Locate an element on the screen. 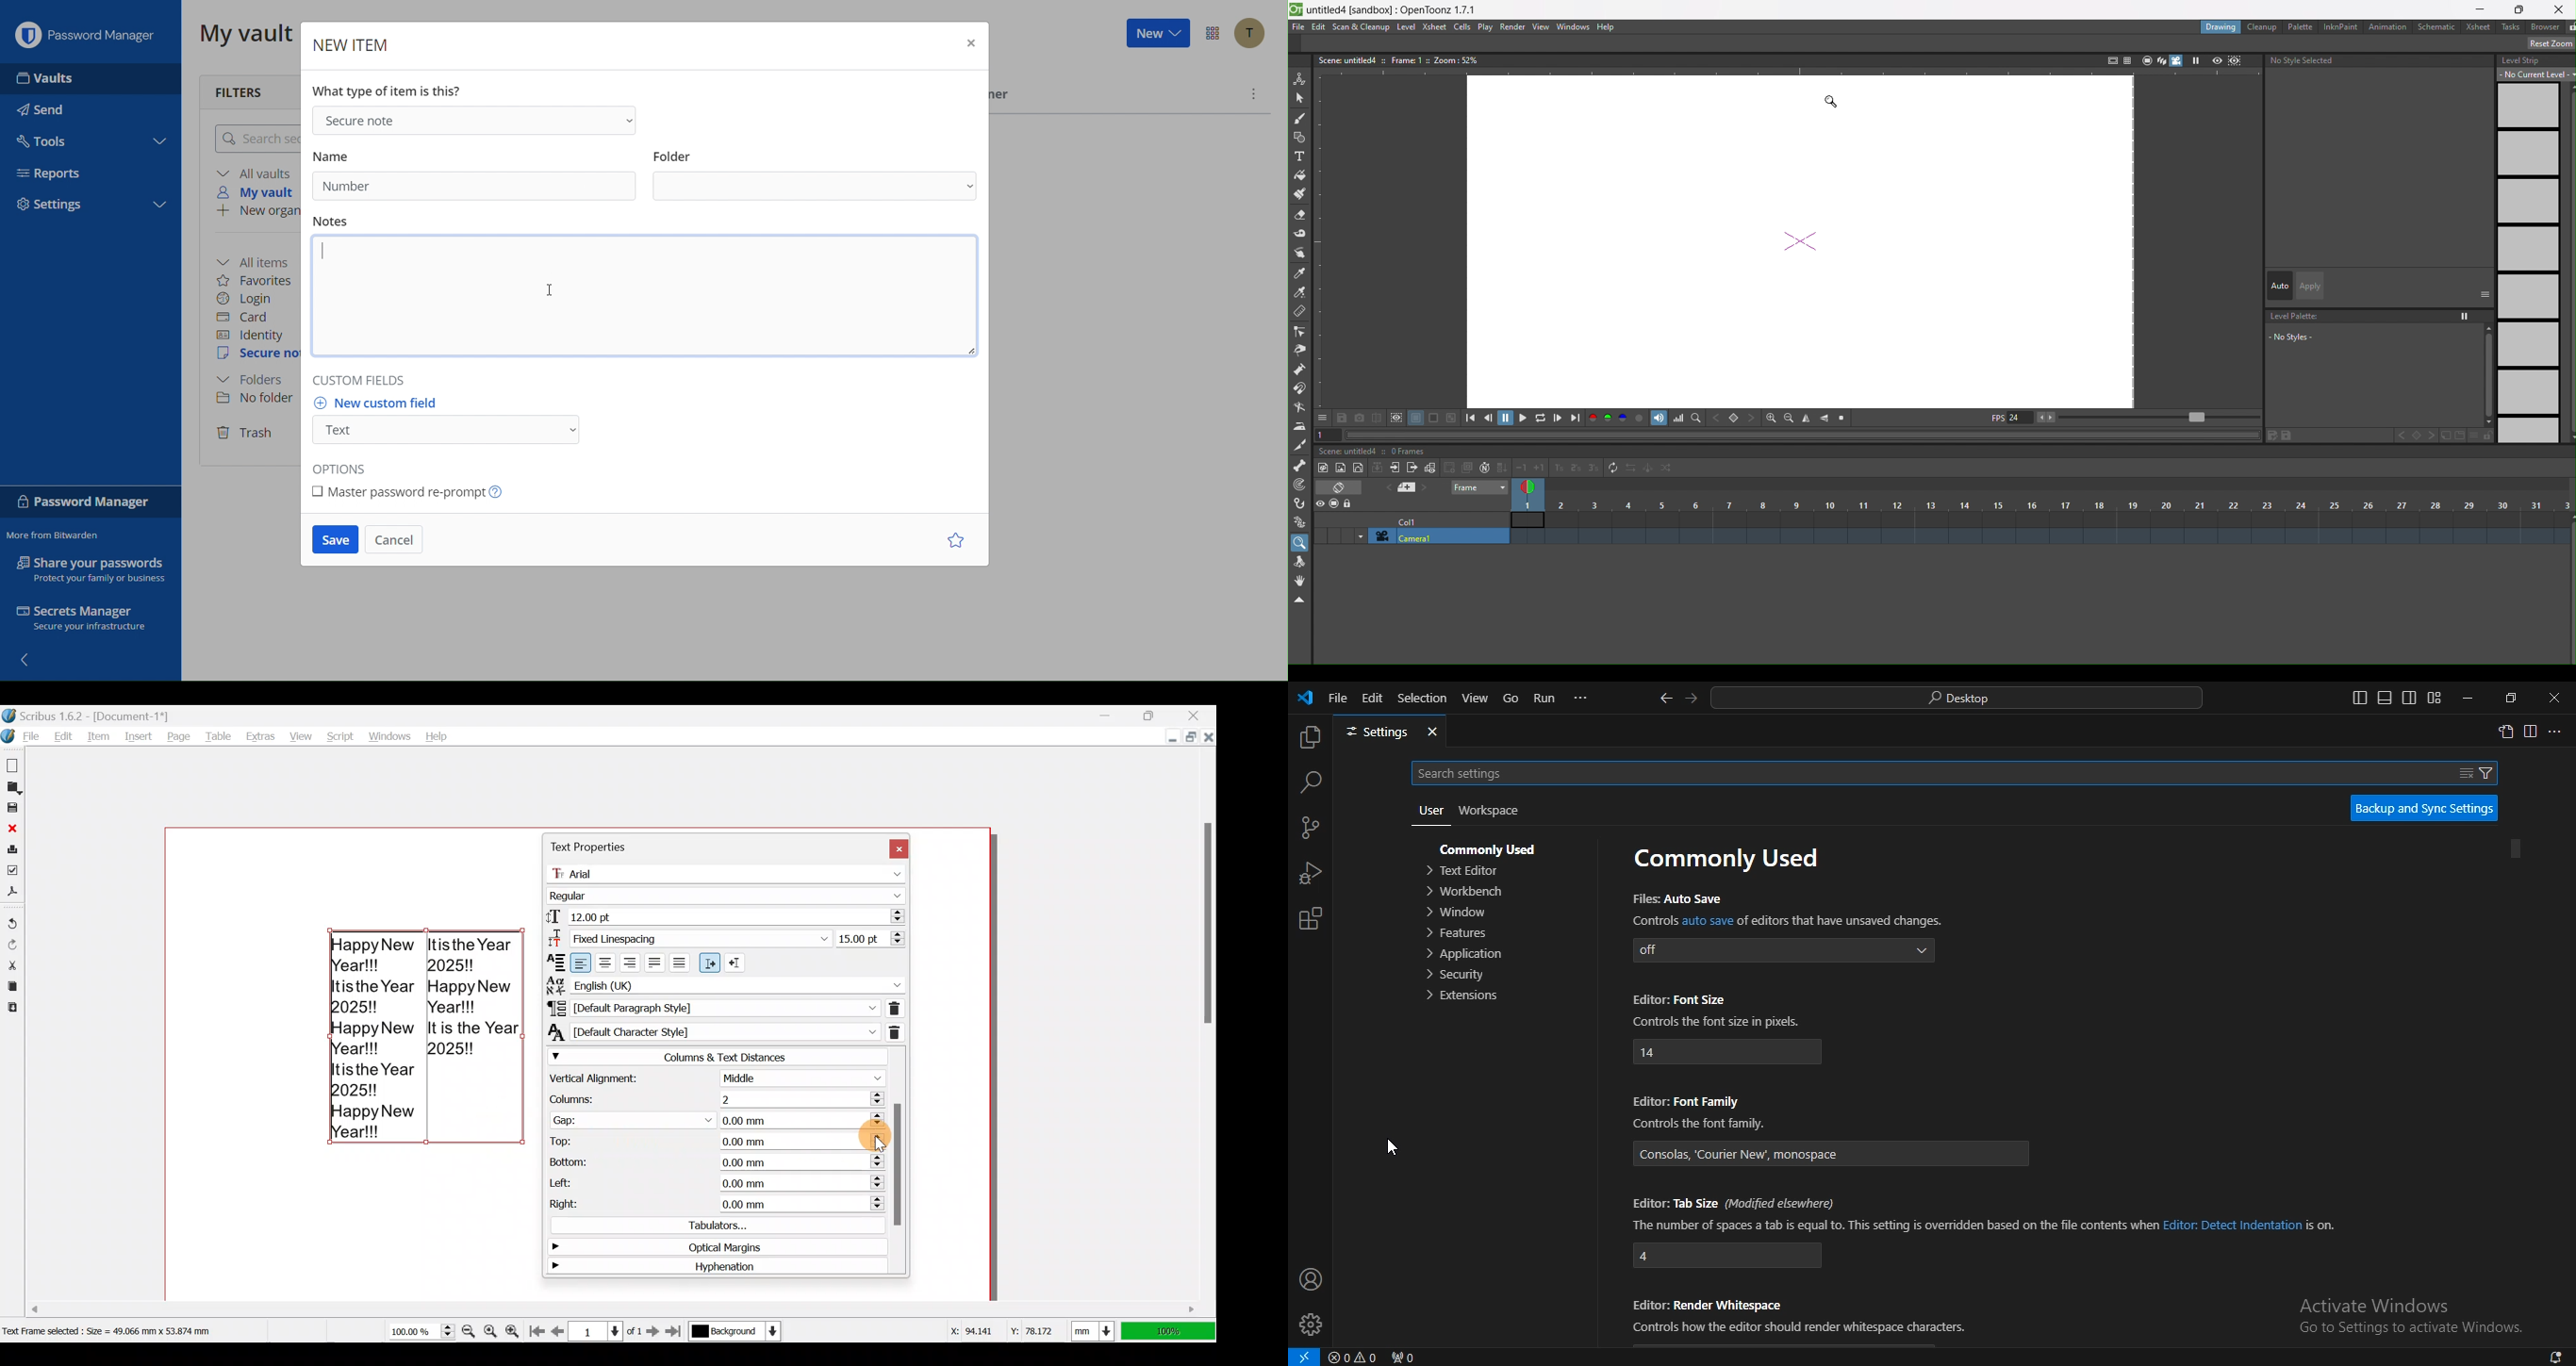 Image resolution: width=2576 pixels, height=1372 pixels. View is located at coordinates (299, 734).